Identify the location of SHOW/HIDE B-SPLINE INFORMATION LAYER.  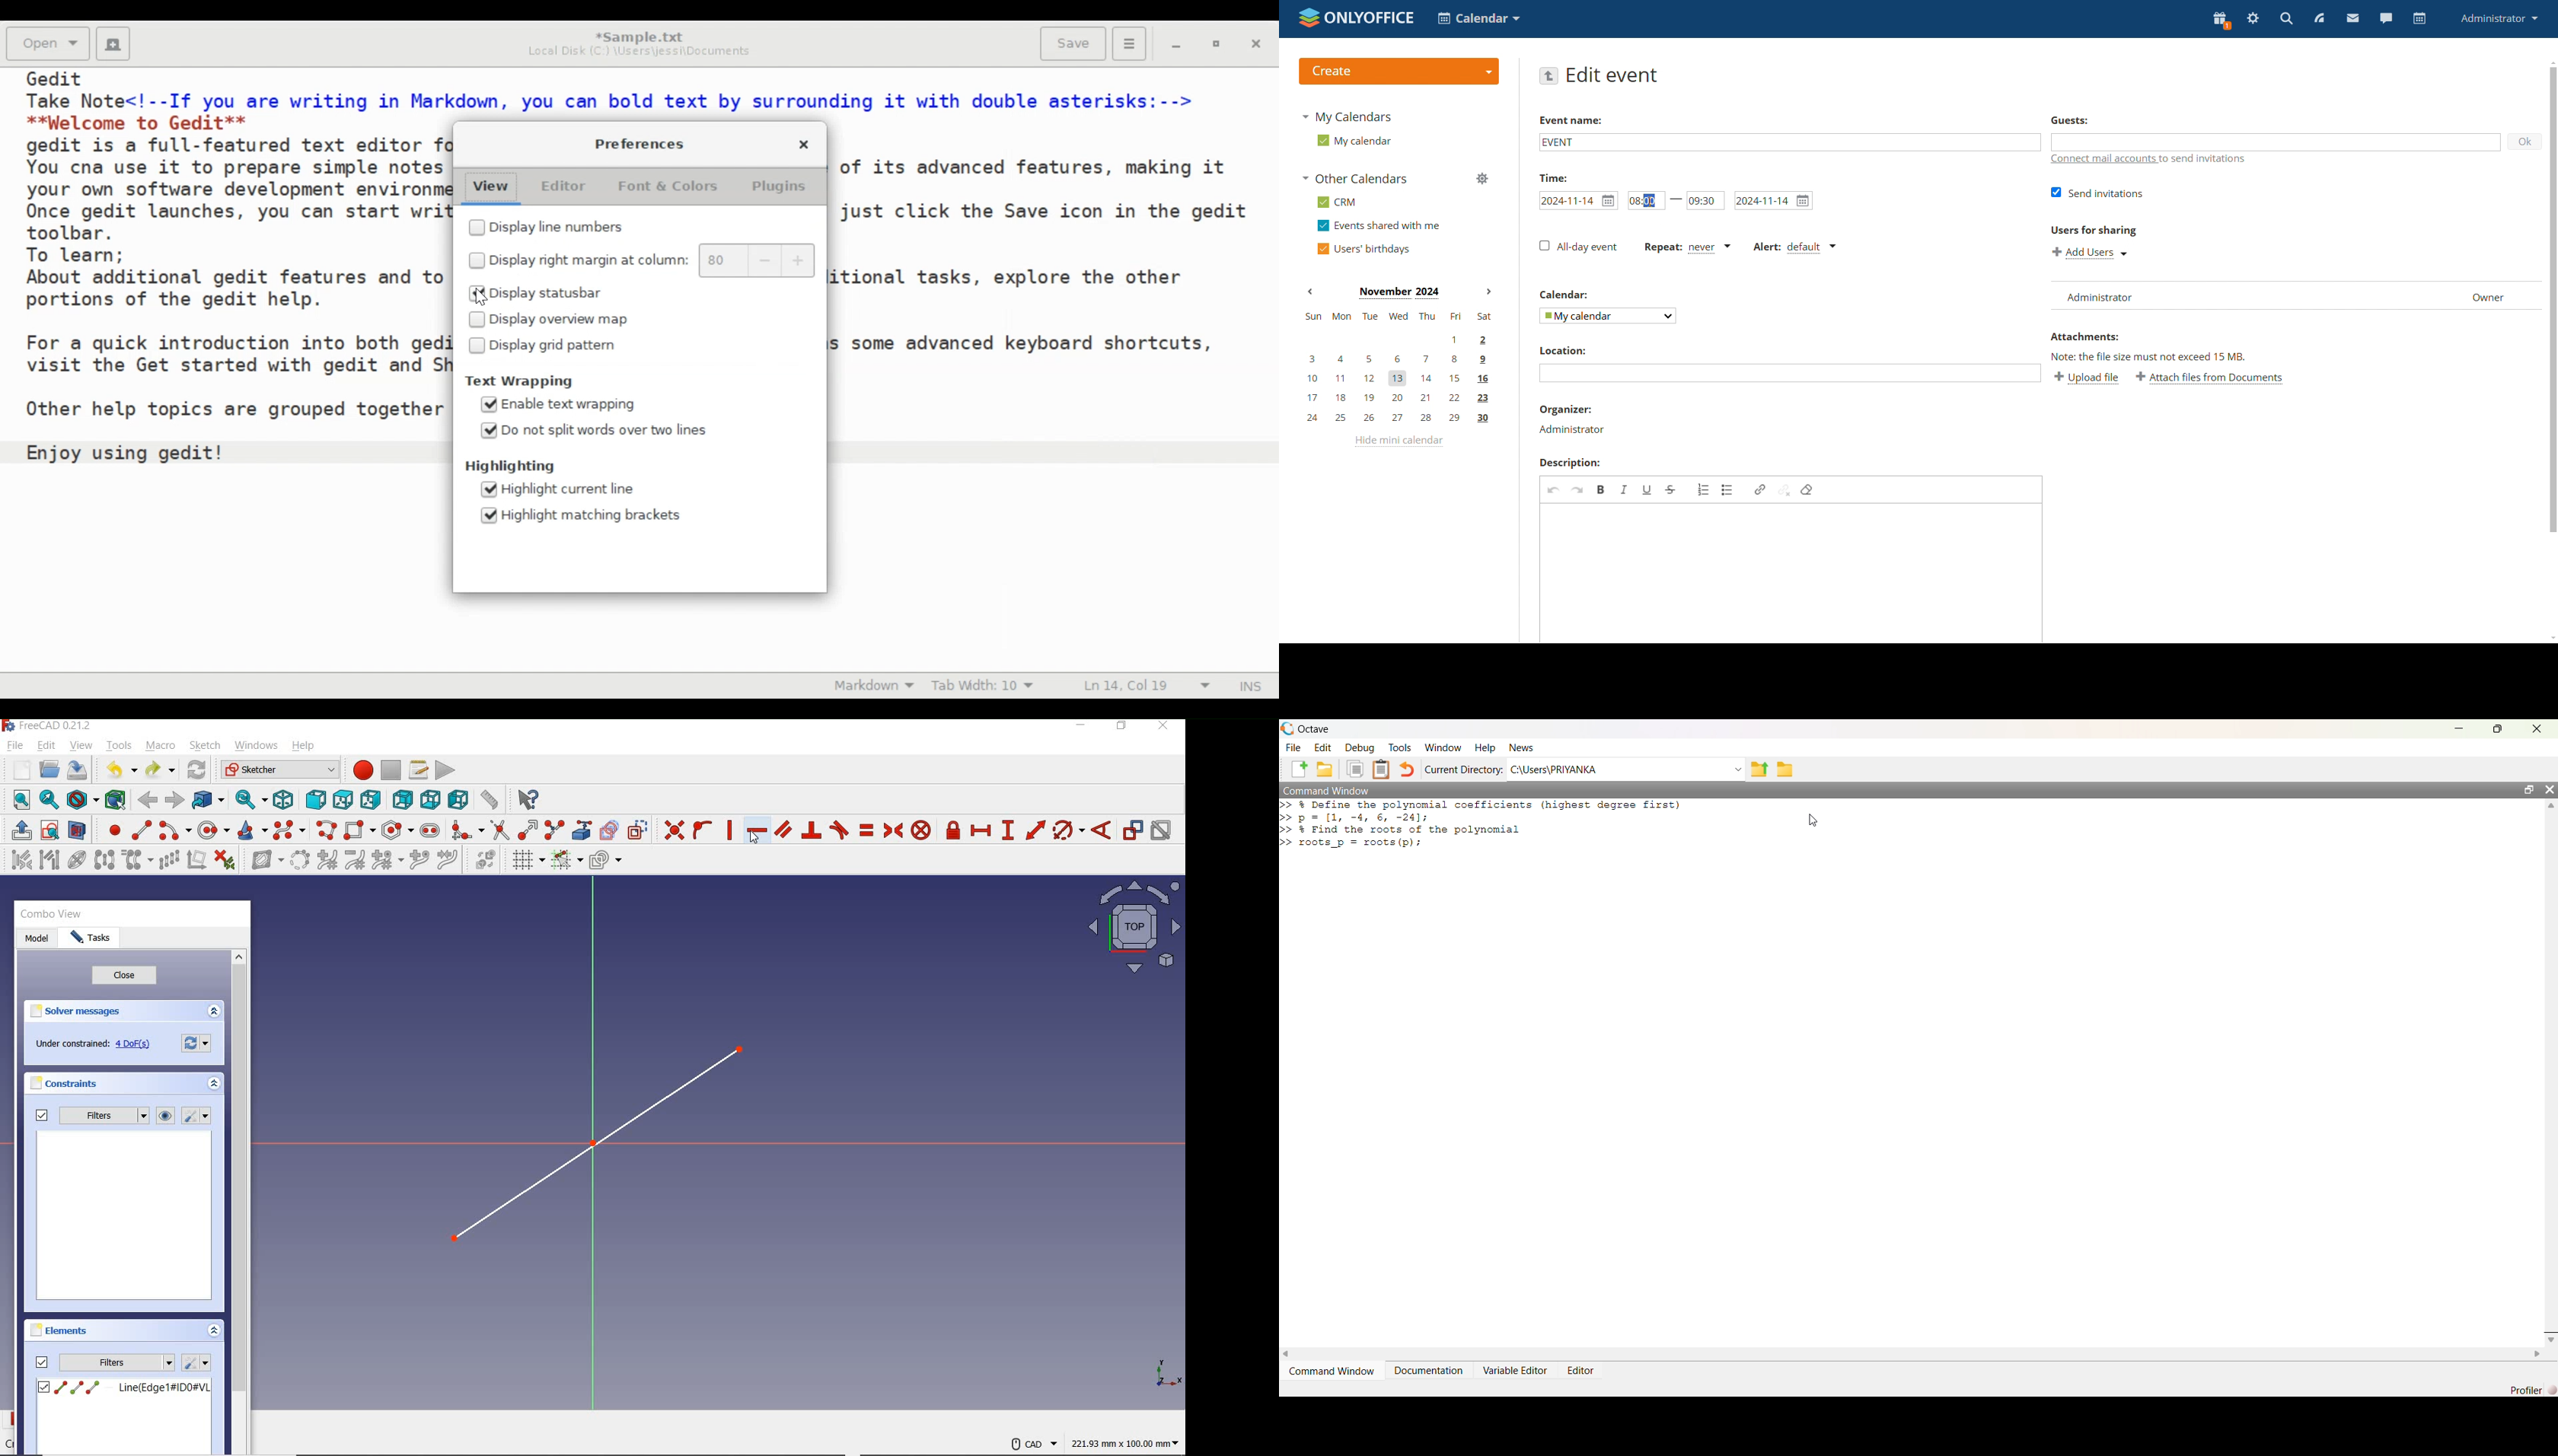
(265, 862).